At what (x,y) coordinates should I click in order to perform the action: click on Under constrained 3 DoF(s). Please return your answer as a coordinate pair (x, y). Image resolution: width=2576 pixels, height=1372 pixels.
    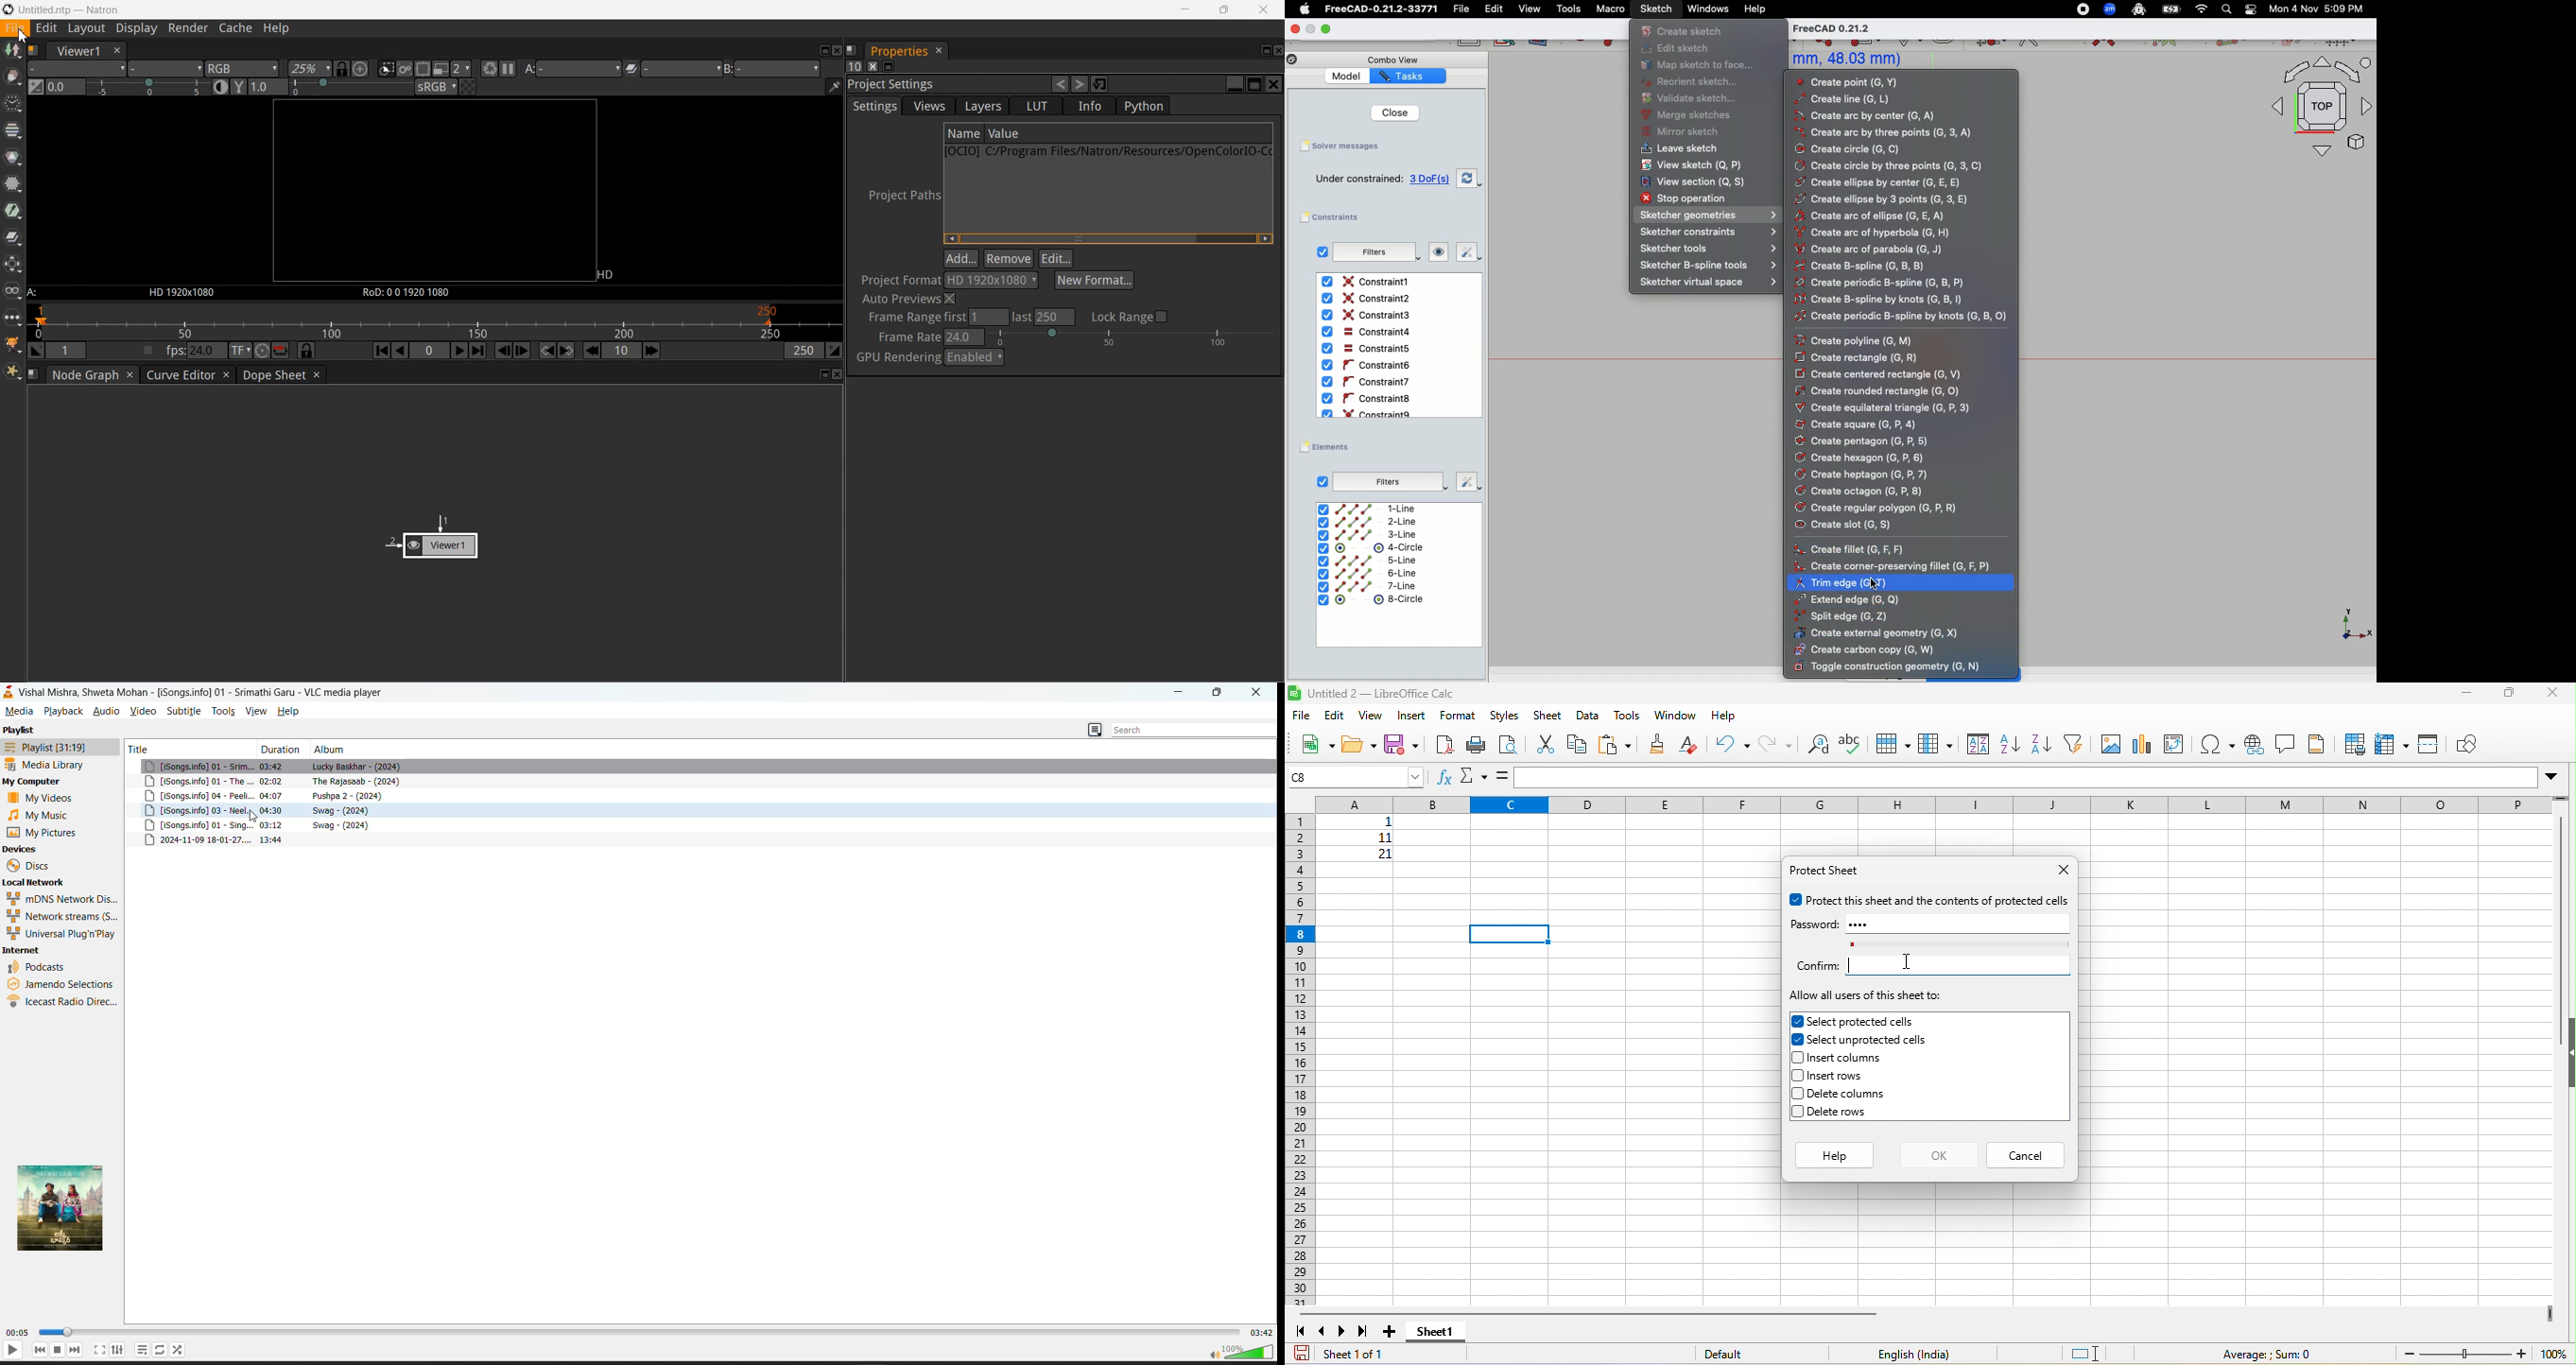
    Looking at the image, I should click on (1383, 179).